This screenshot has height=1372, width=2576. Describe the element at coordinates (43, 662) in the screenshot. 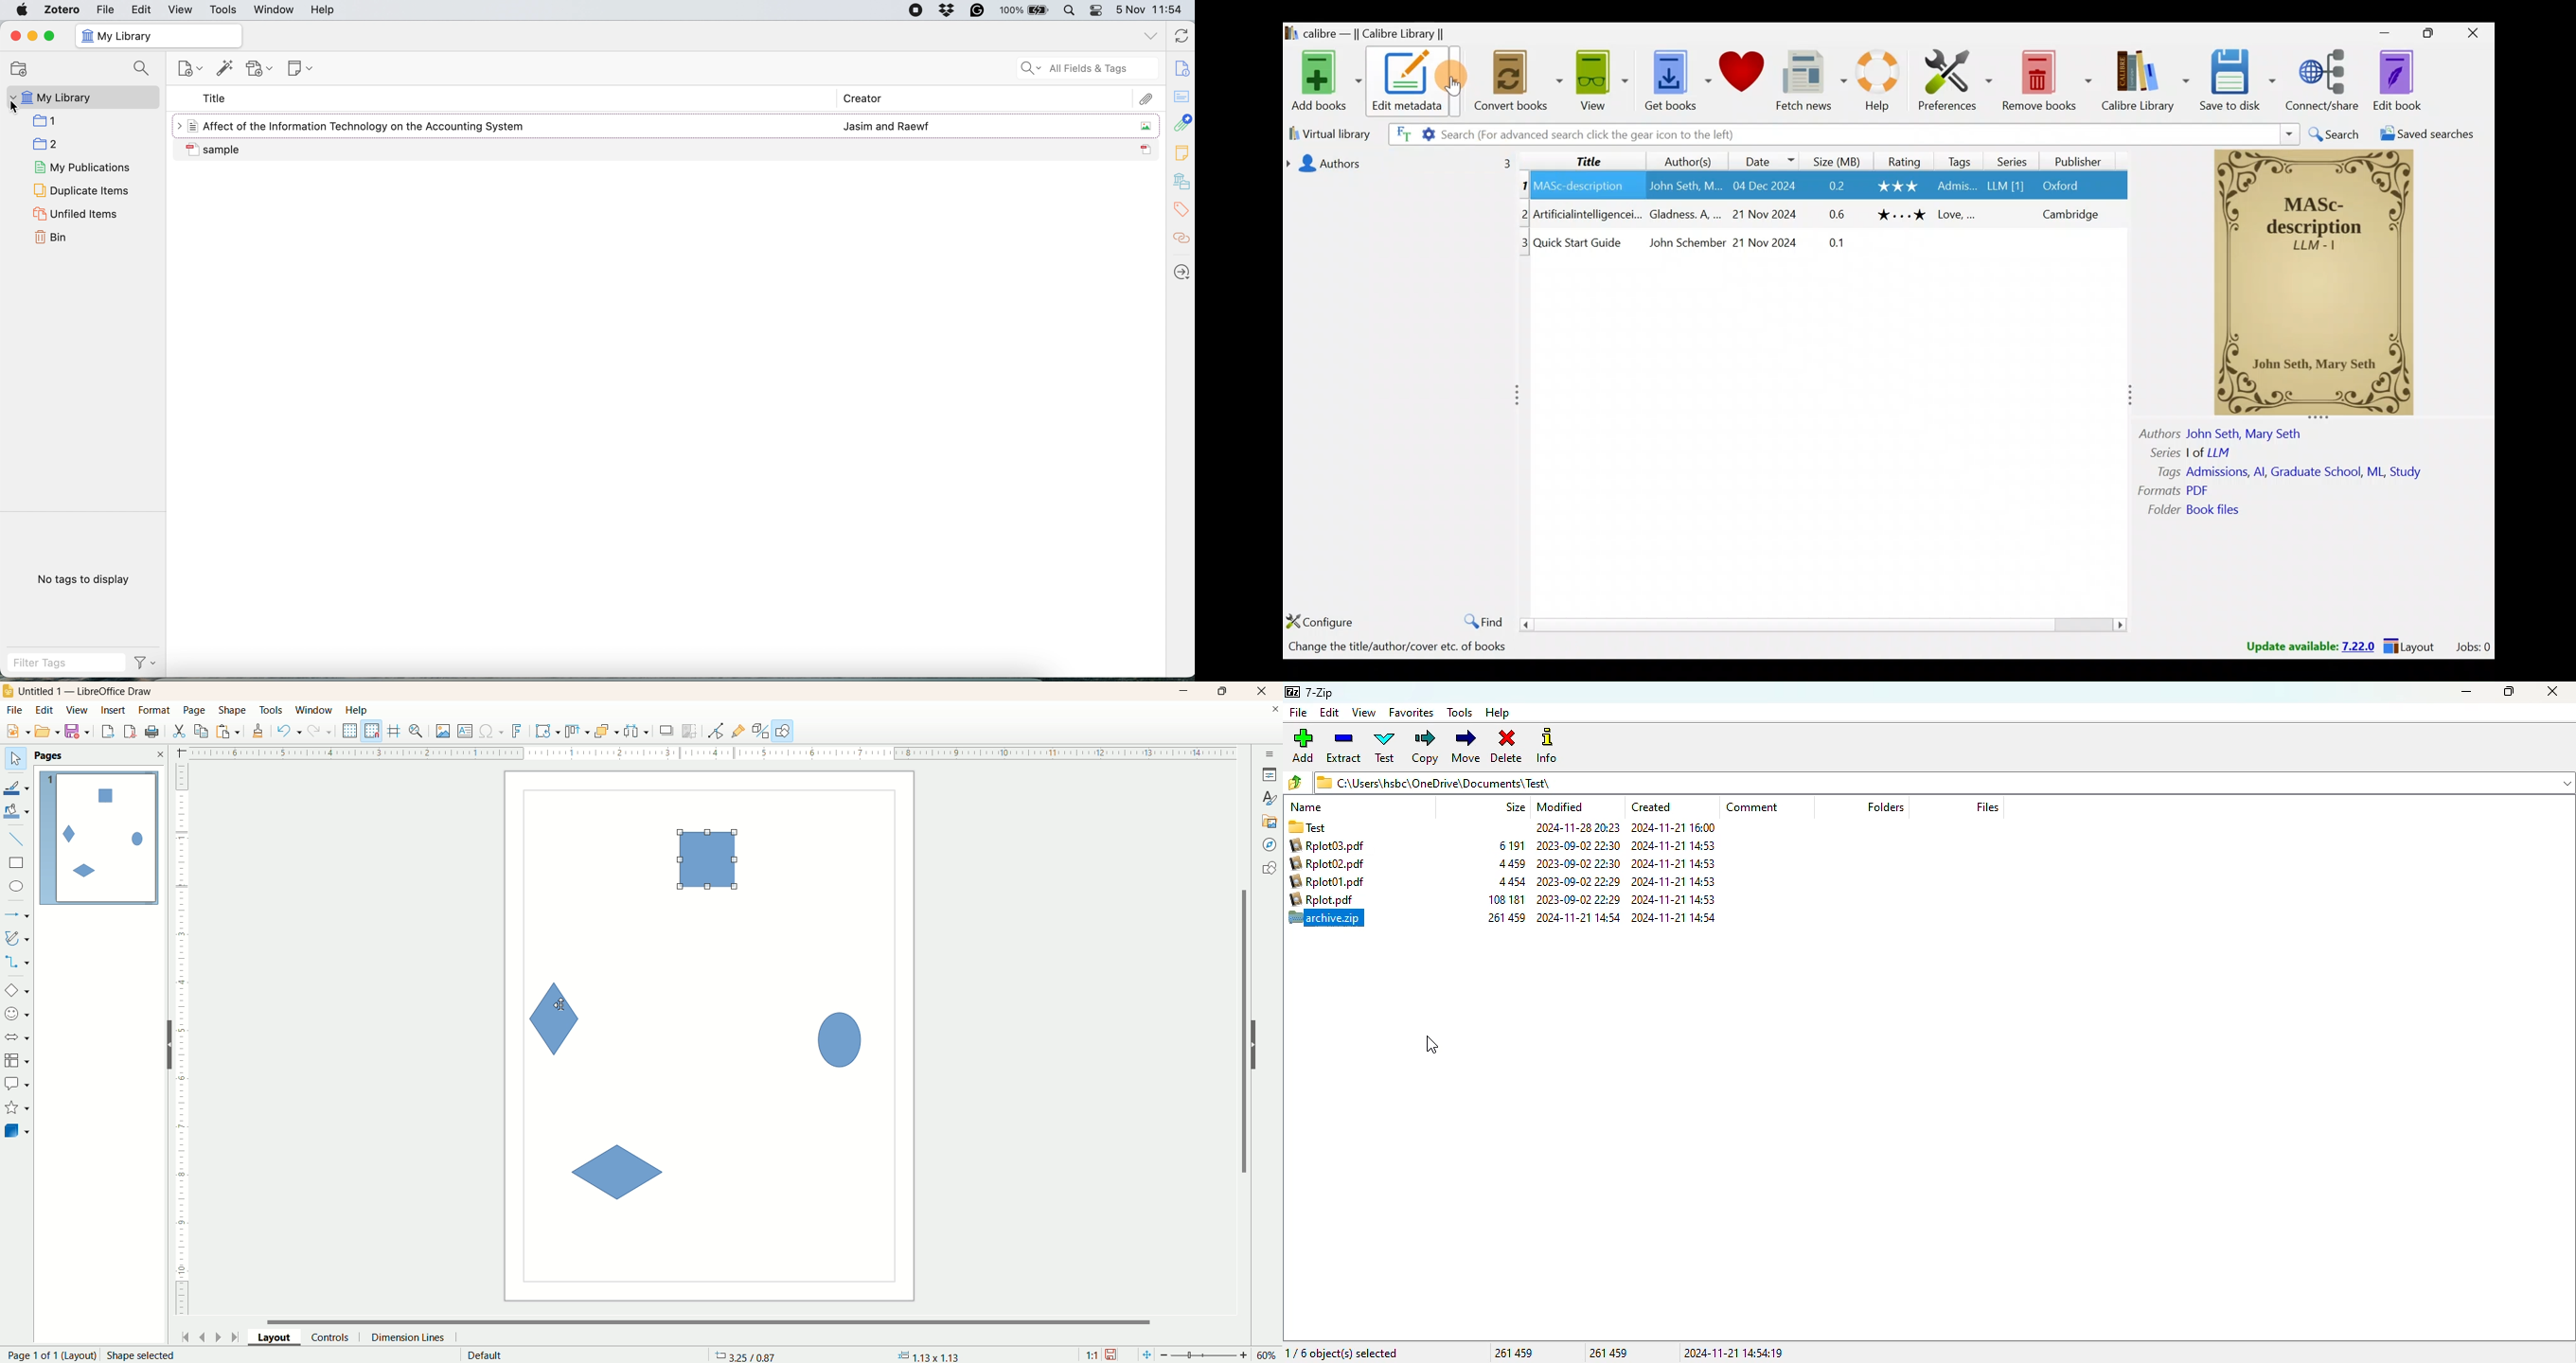

I see `filter tags` at that location.